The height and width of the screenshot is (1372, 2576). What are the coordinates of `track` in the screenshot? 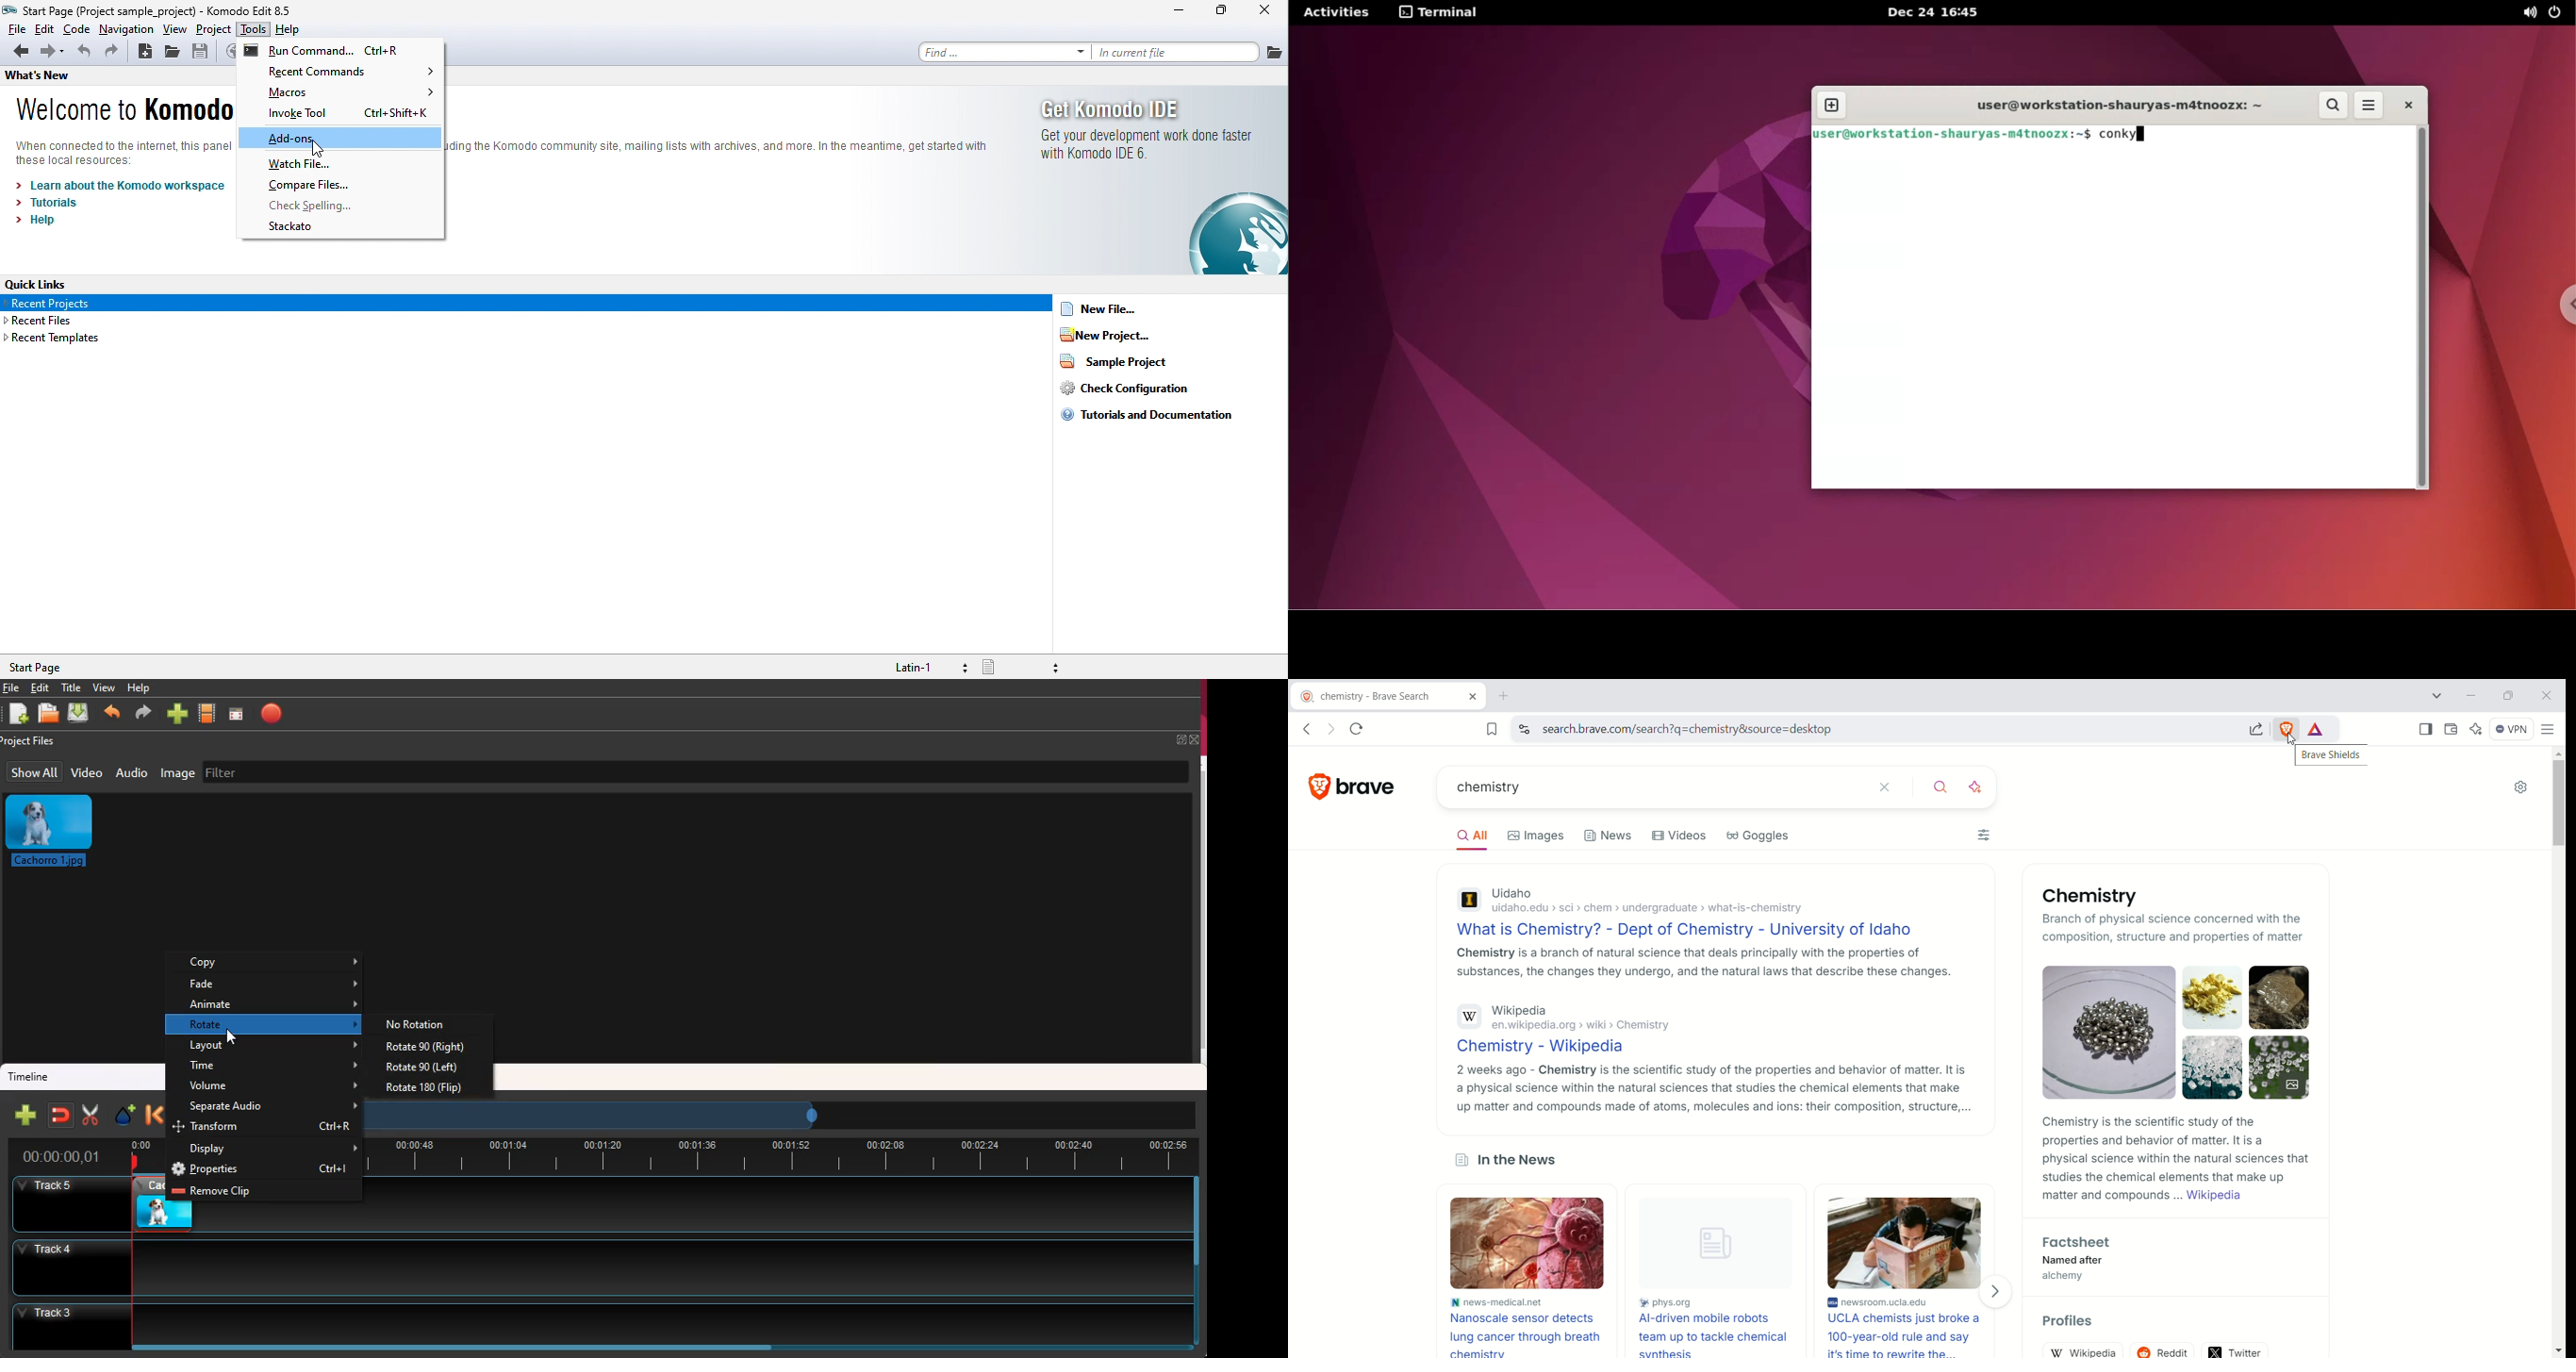 It's located at (590, 1317).